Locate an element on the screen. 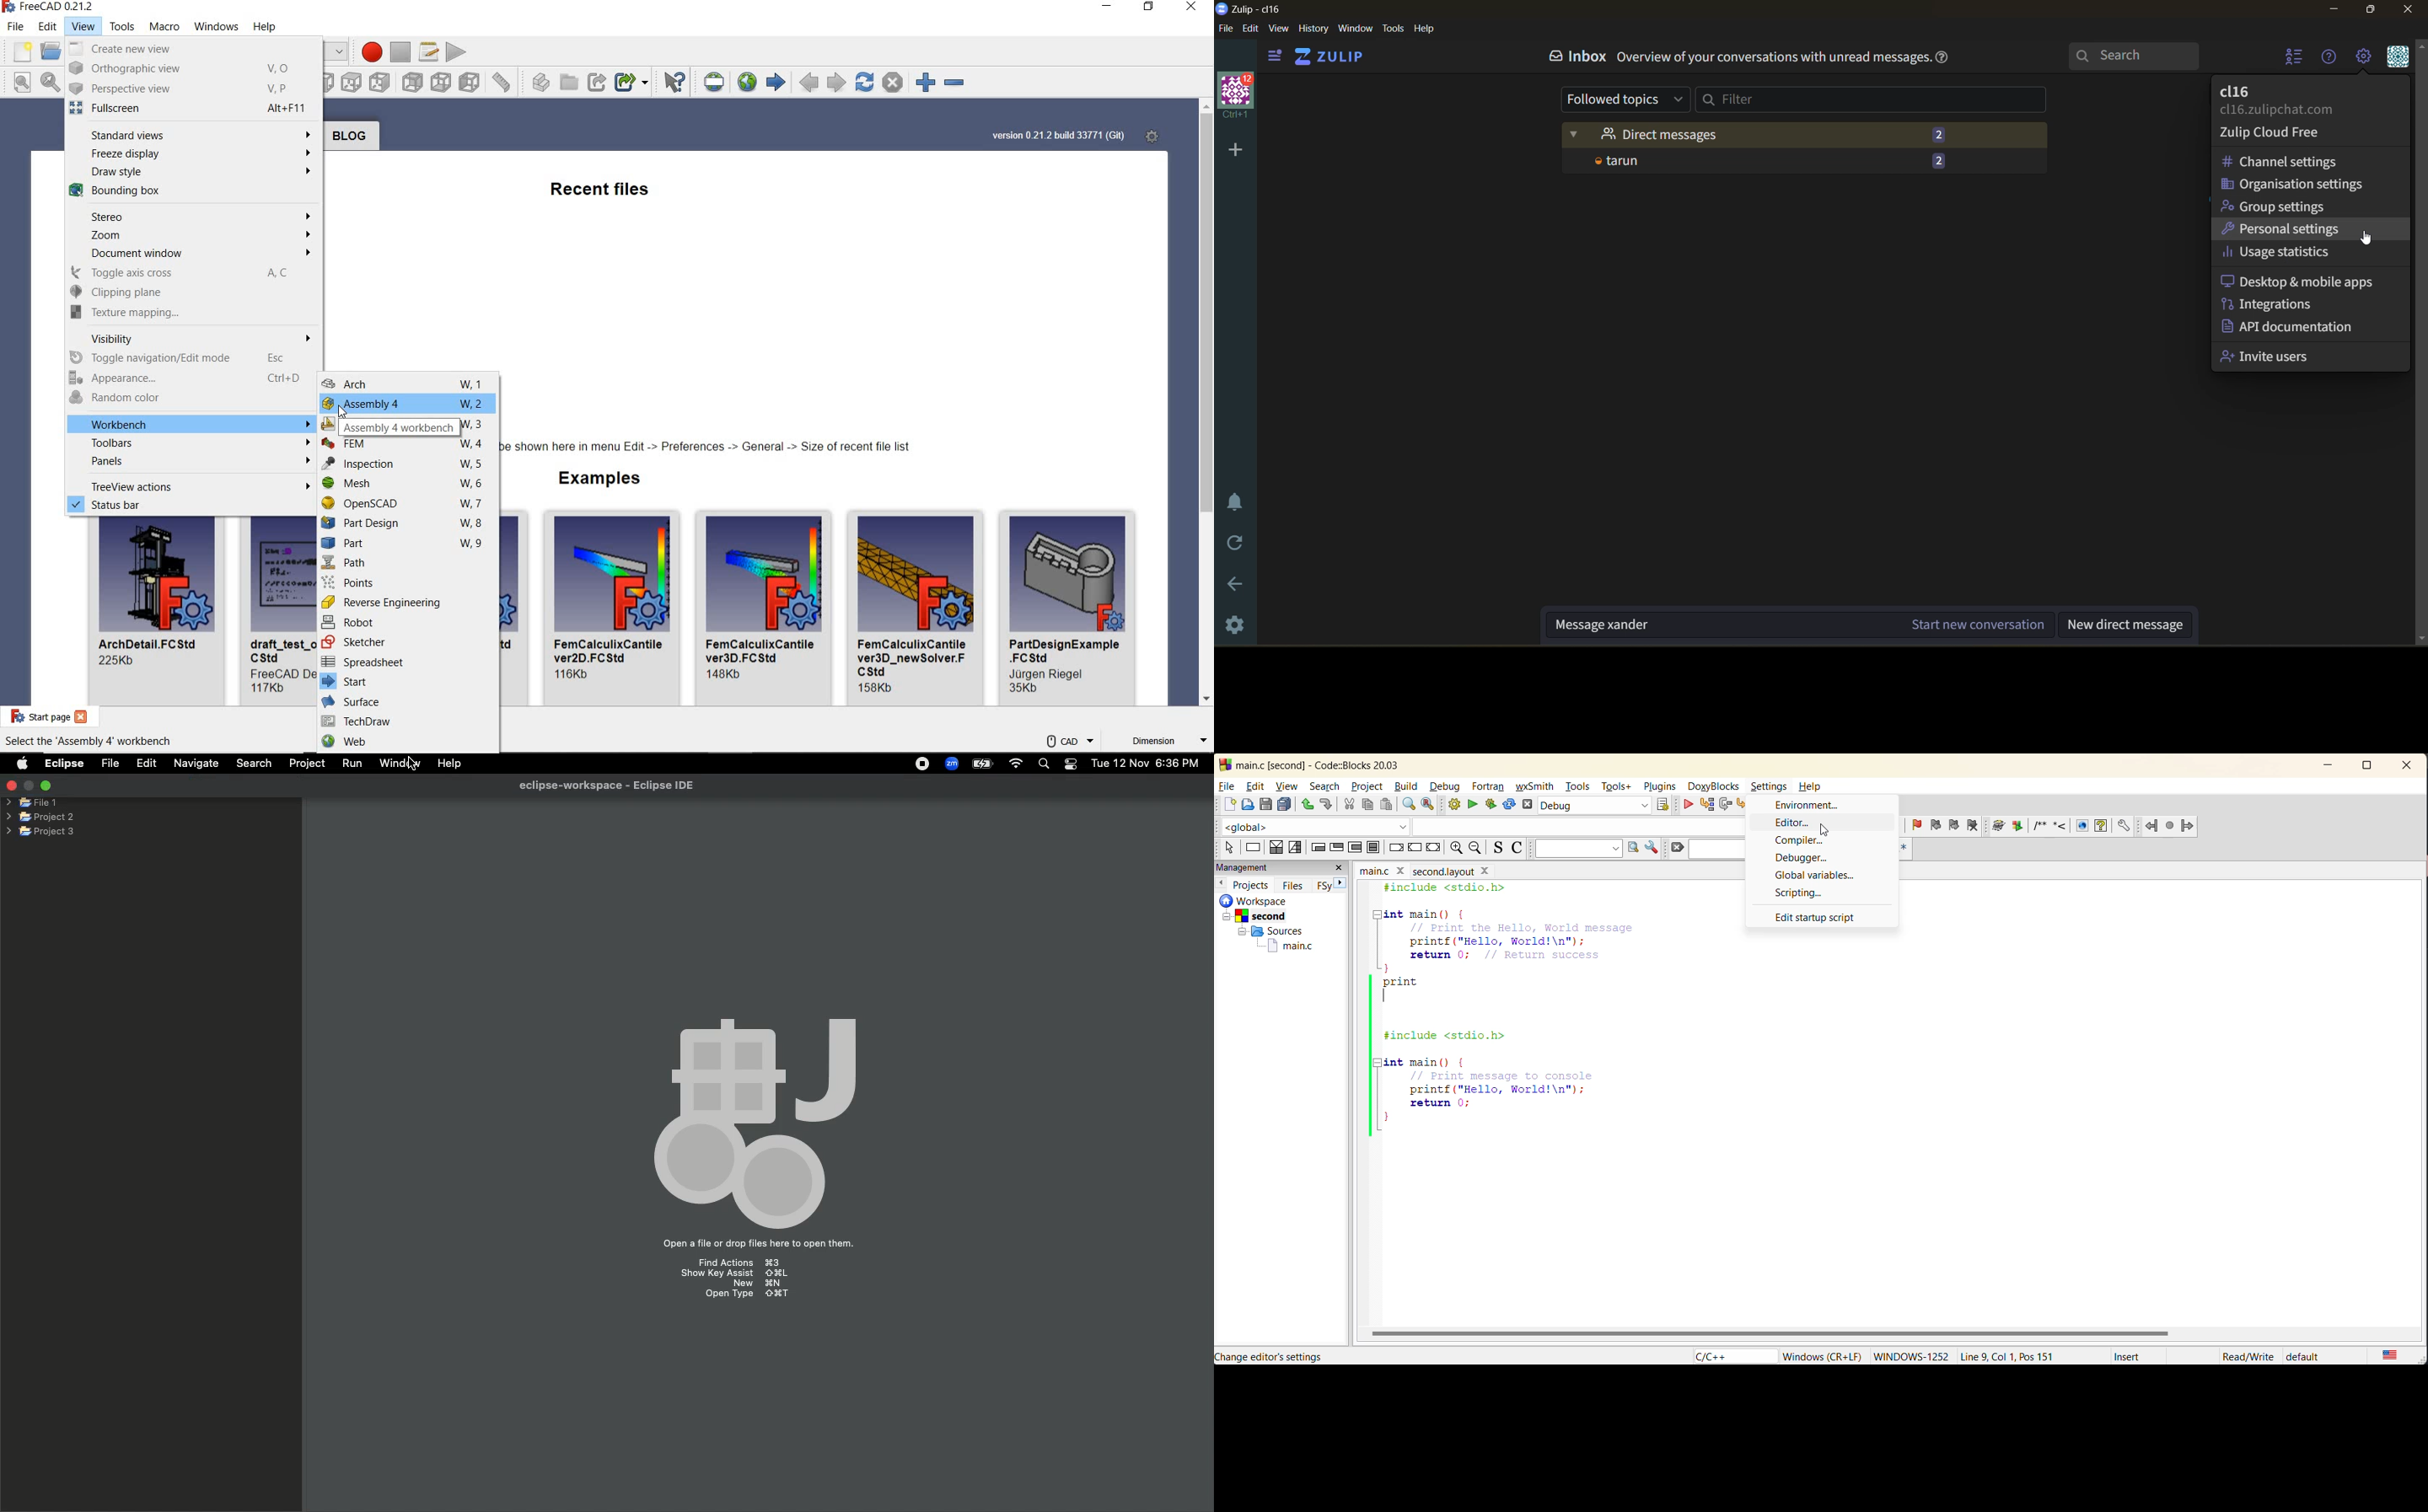 The height and width of the screenshot is (1512, 2436). close is located at coordinates (1486, 871).